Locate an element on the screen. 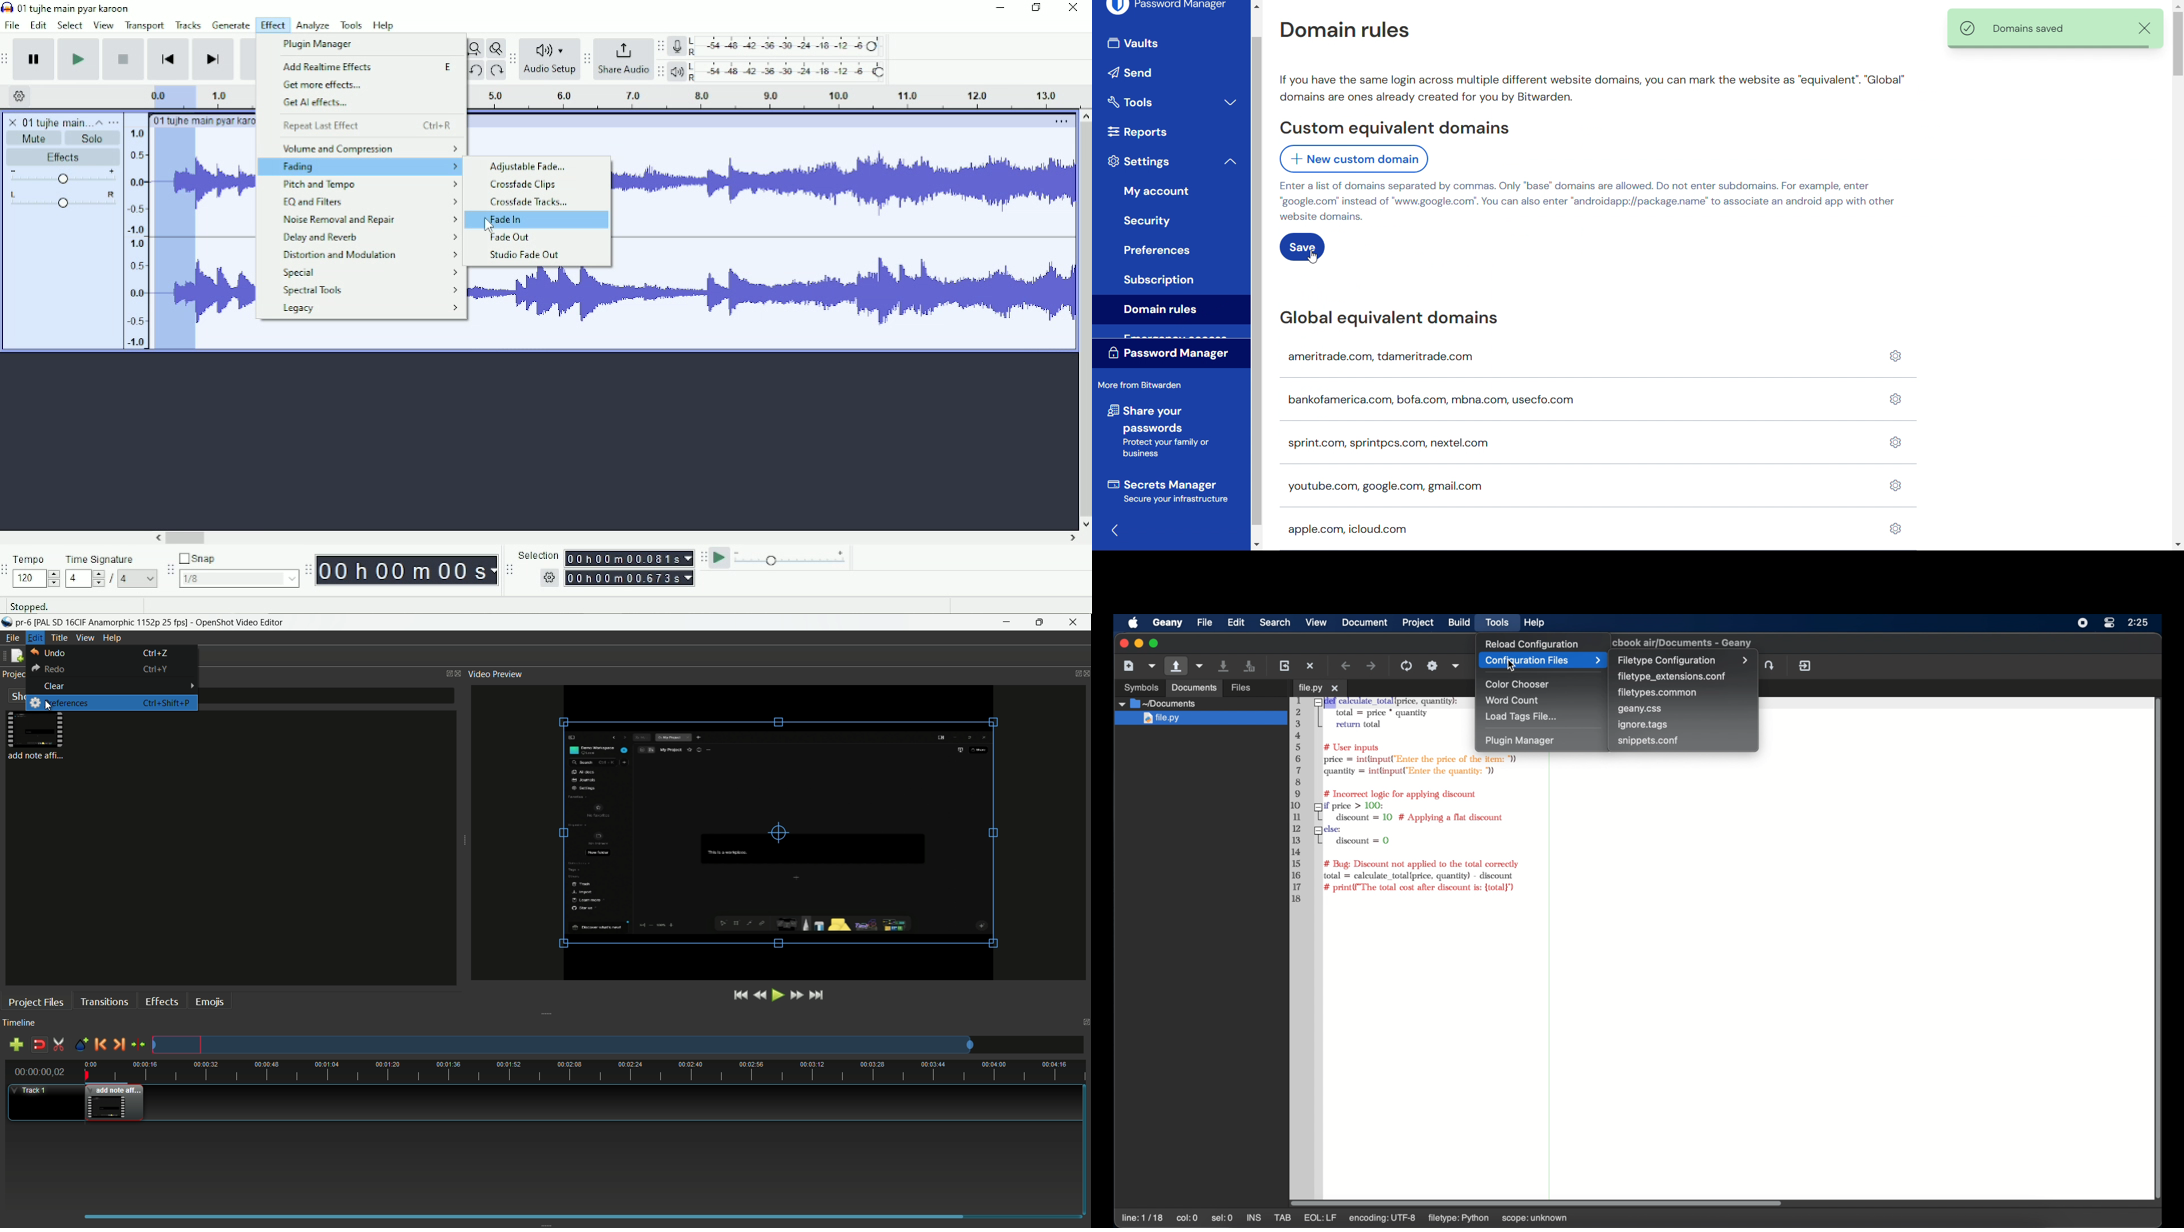 This screenshot has width=2184, height=1232. Audacity share audio toolbar is located at coordinates (587, 60).